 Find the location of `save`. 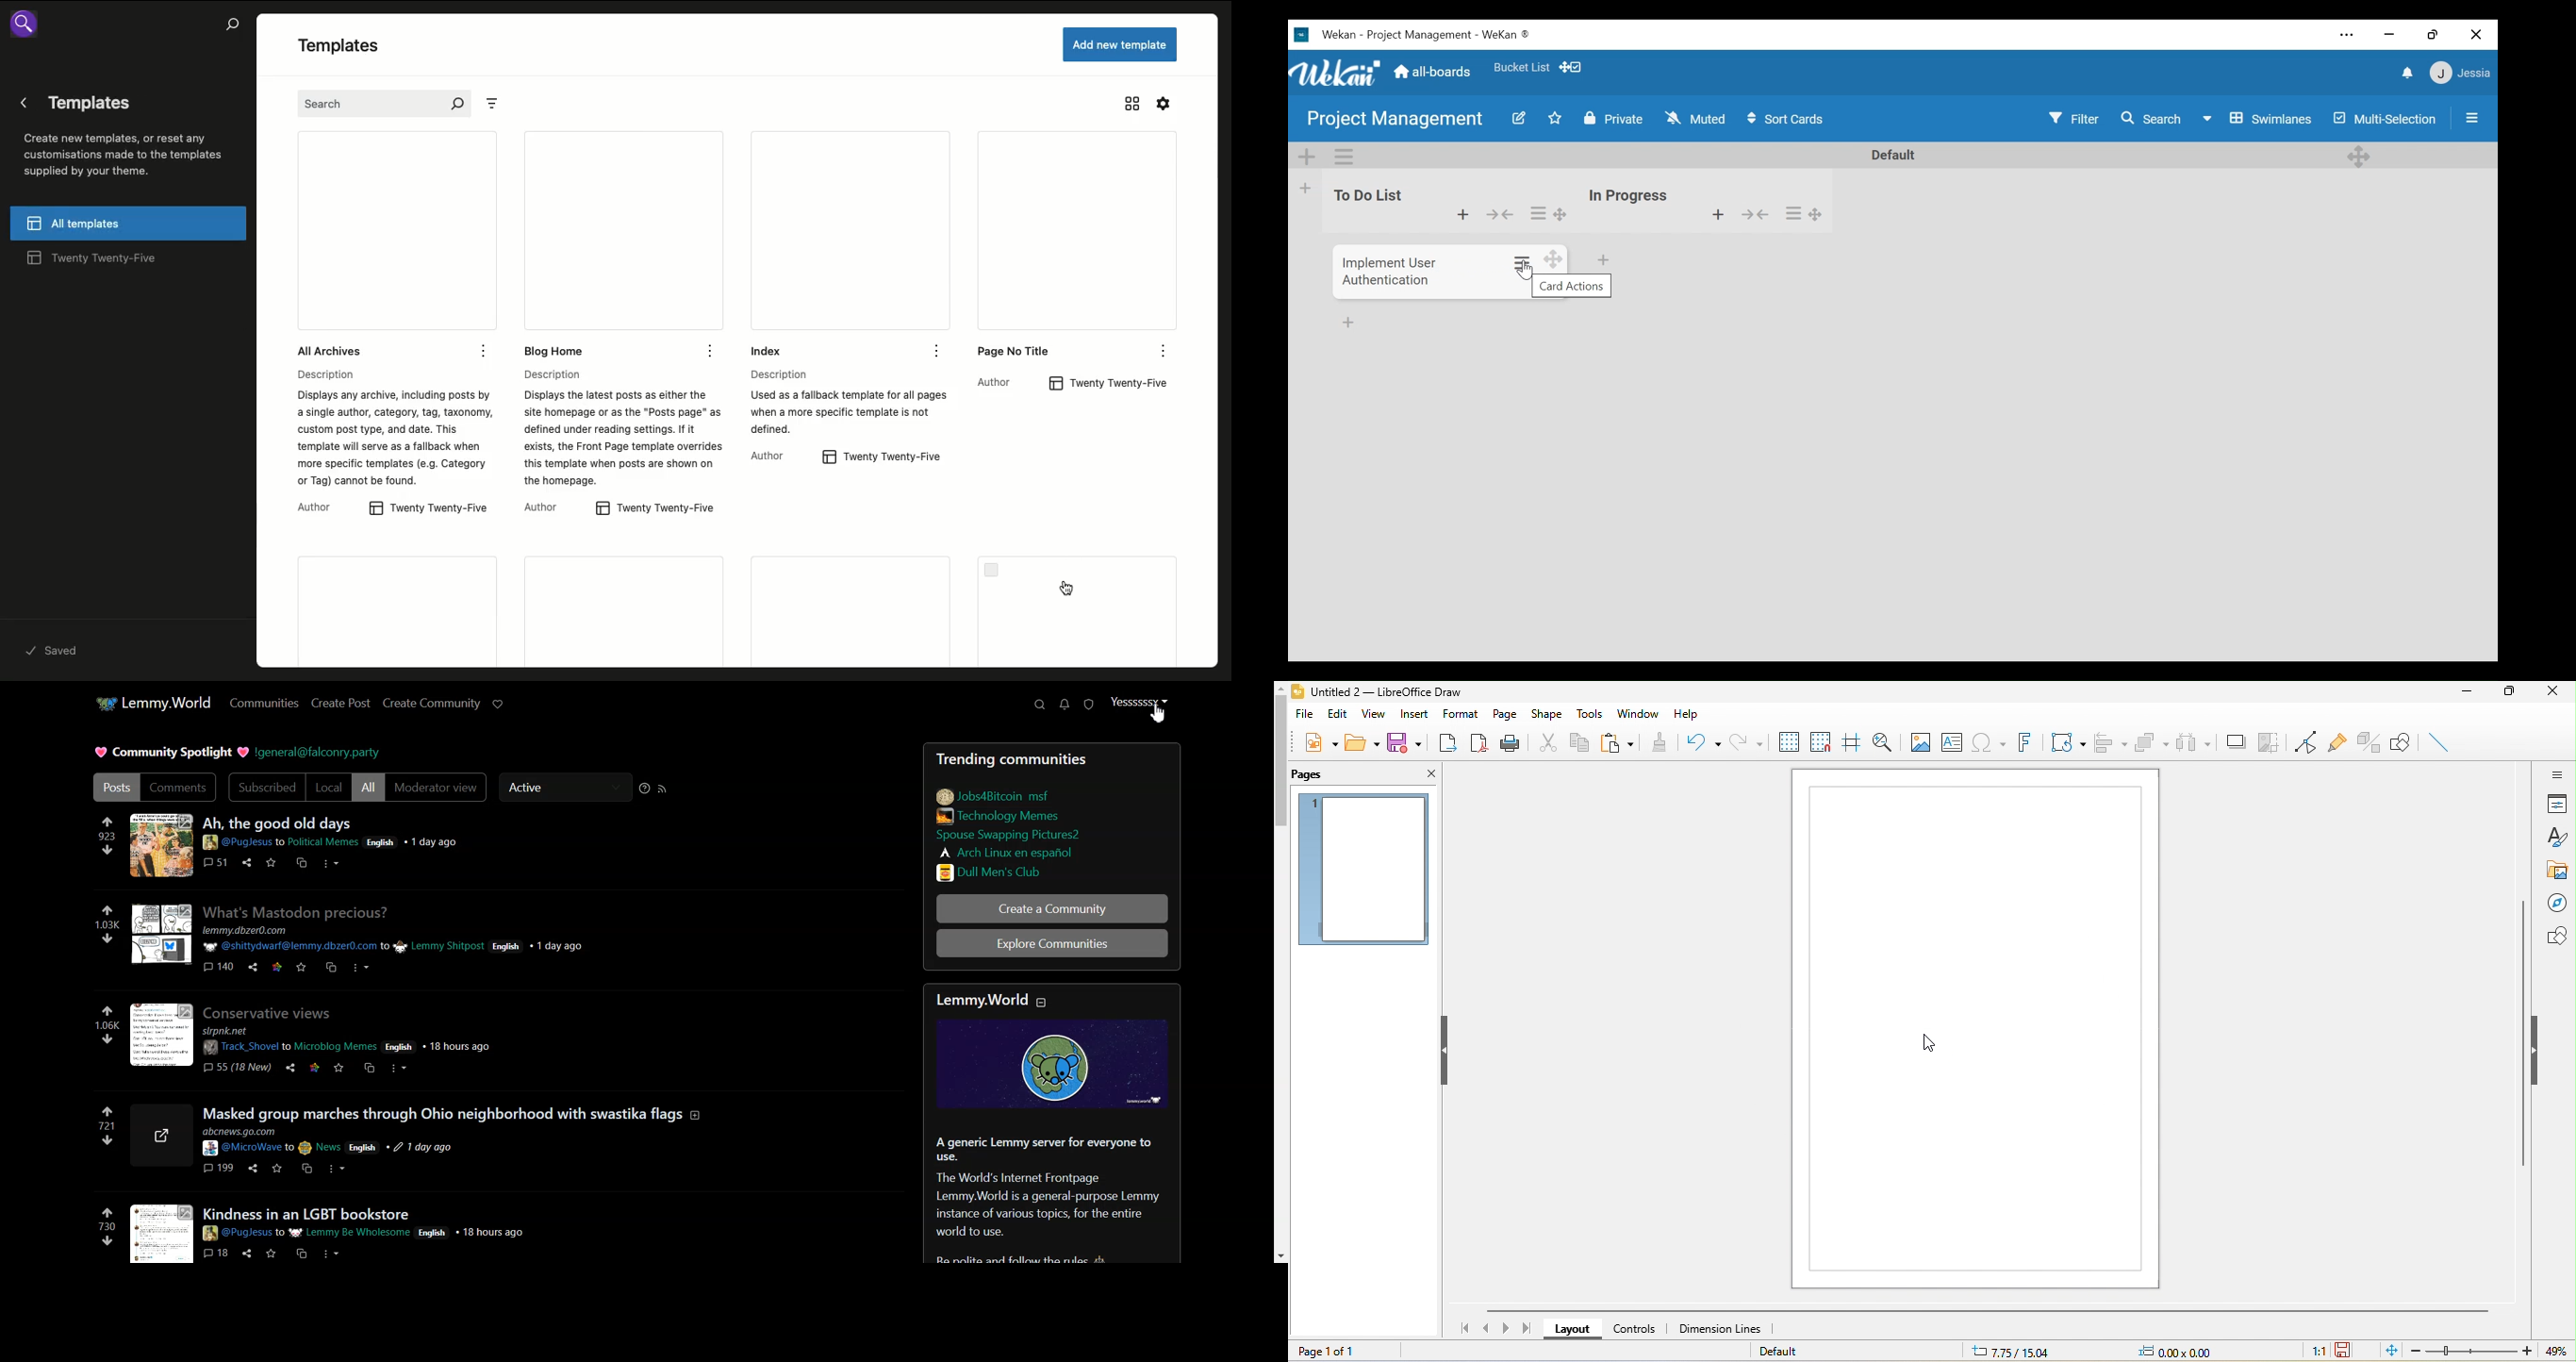

save is located at coordinates (269, 862).